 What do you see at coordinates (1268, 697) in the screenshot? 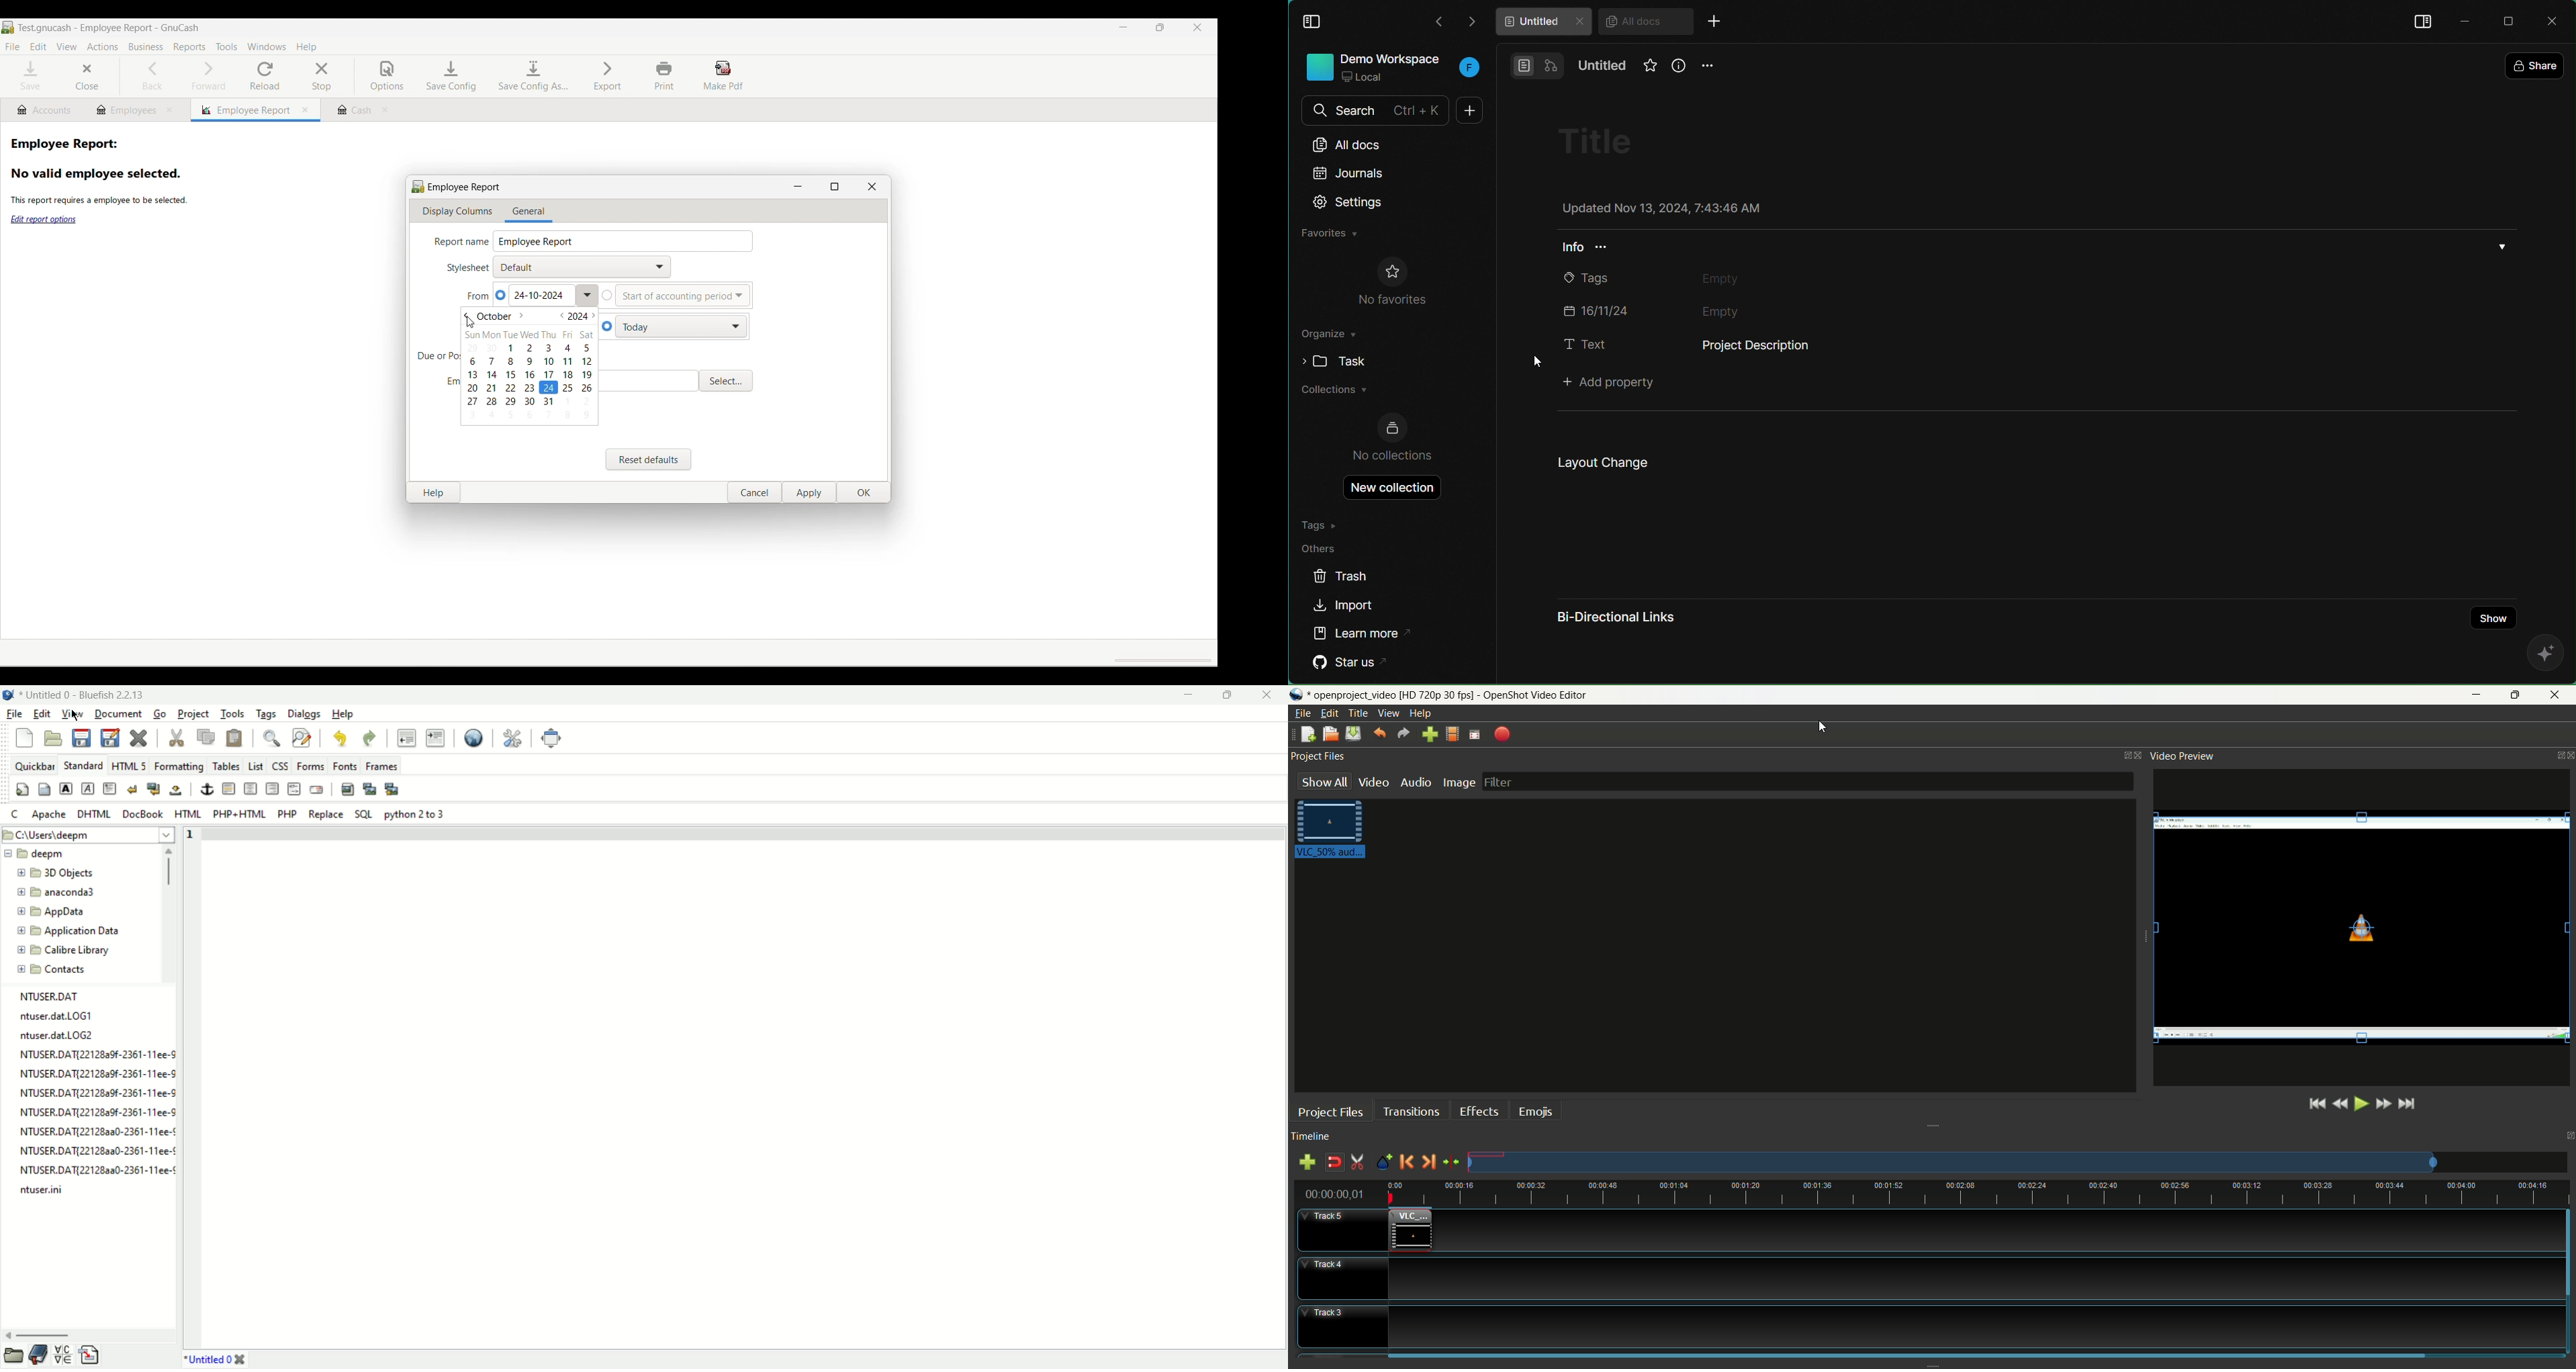
I see `close` at bounding box center [1268, 697].